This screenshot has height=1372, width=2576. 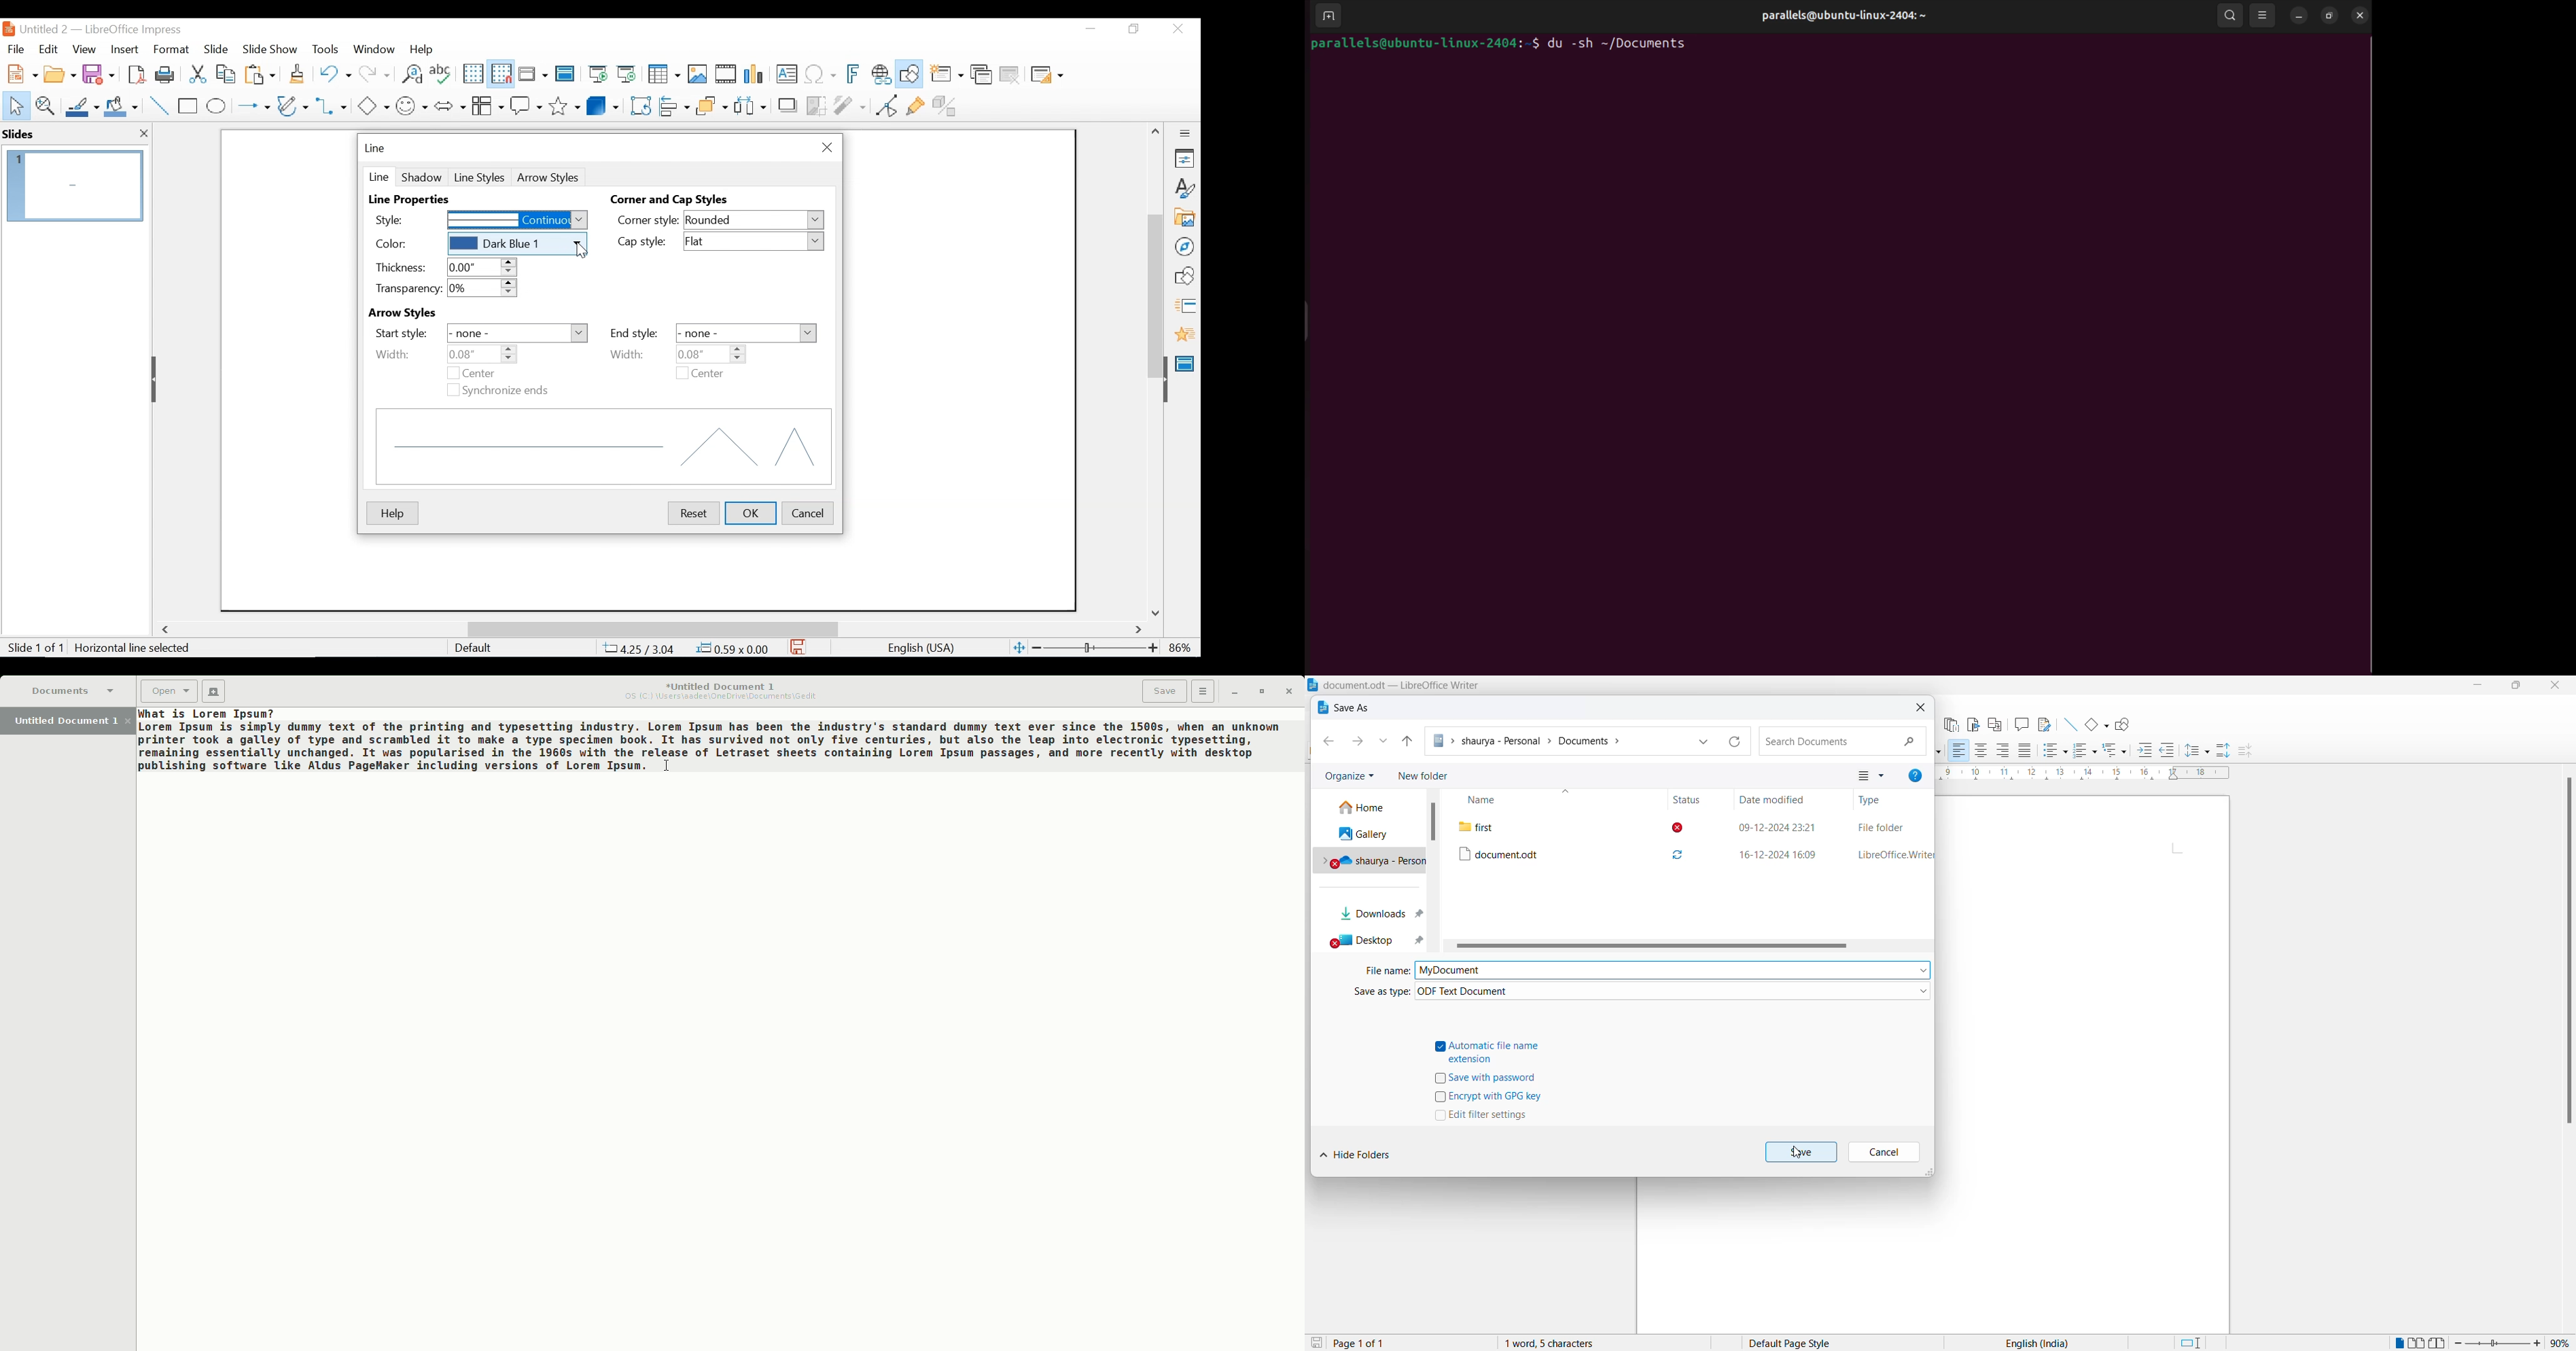 What do you see at coordinates (401, 333) in the screenshot?
I see `Start Style` at bounding box center [401, 333].